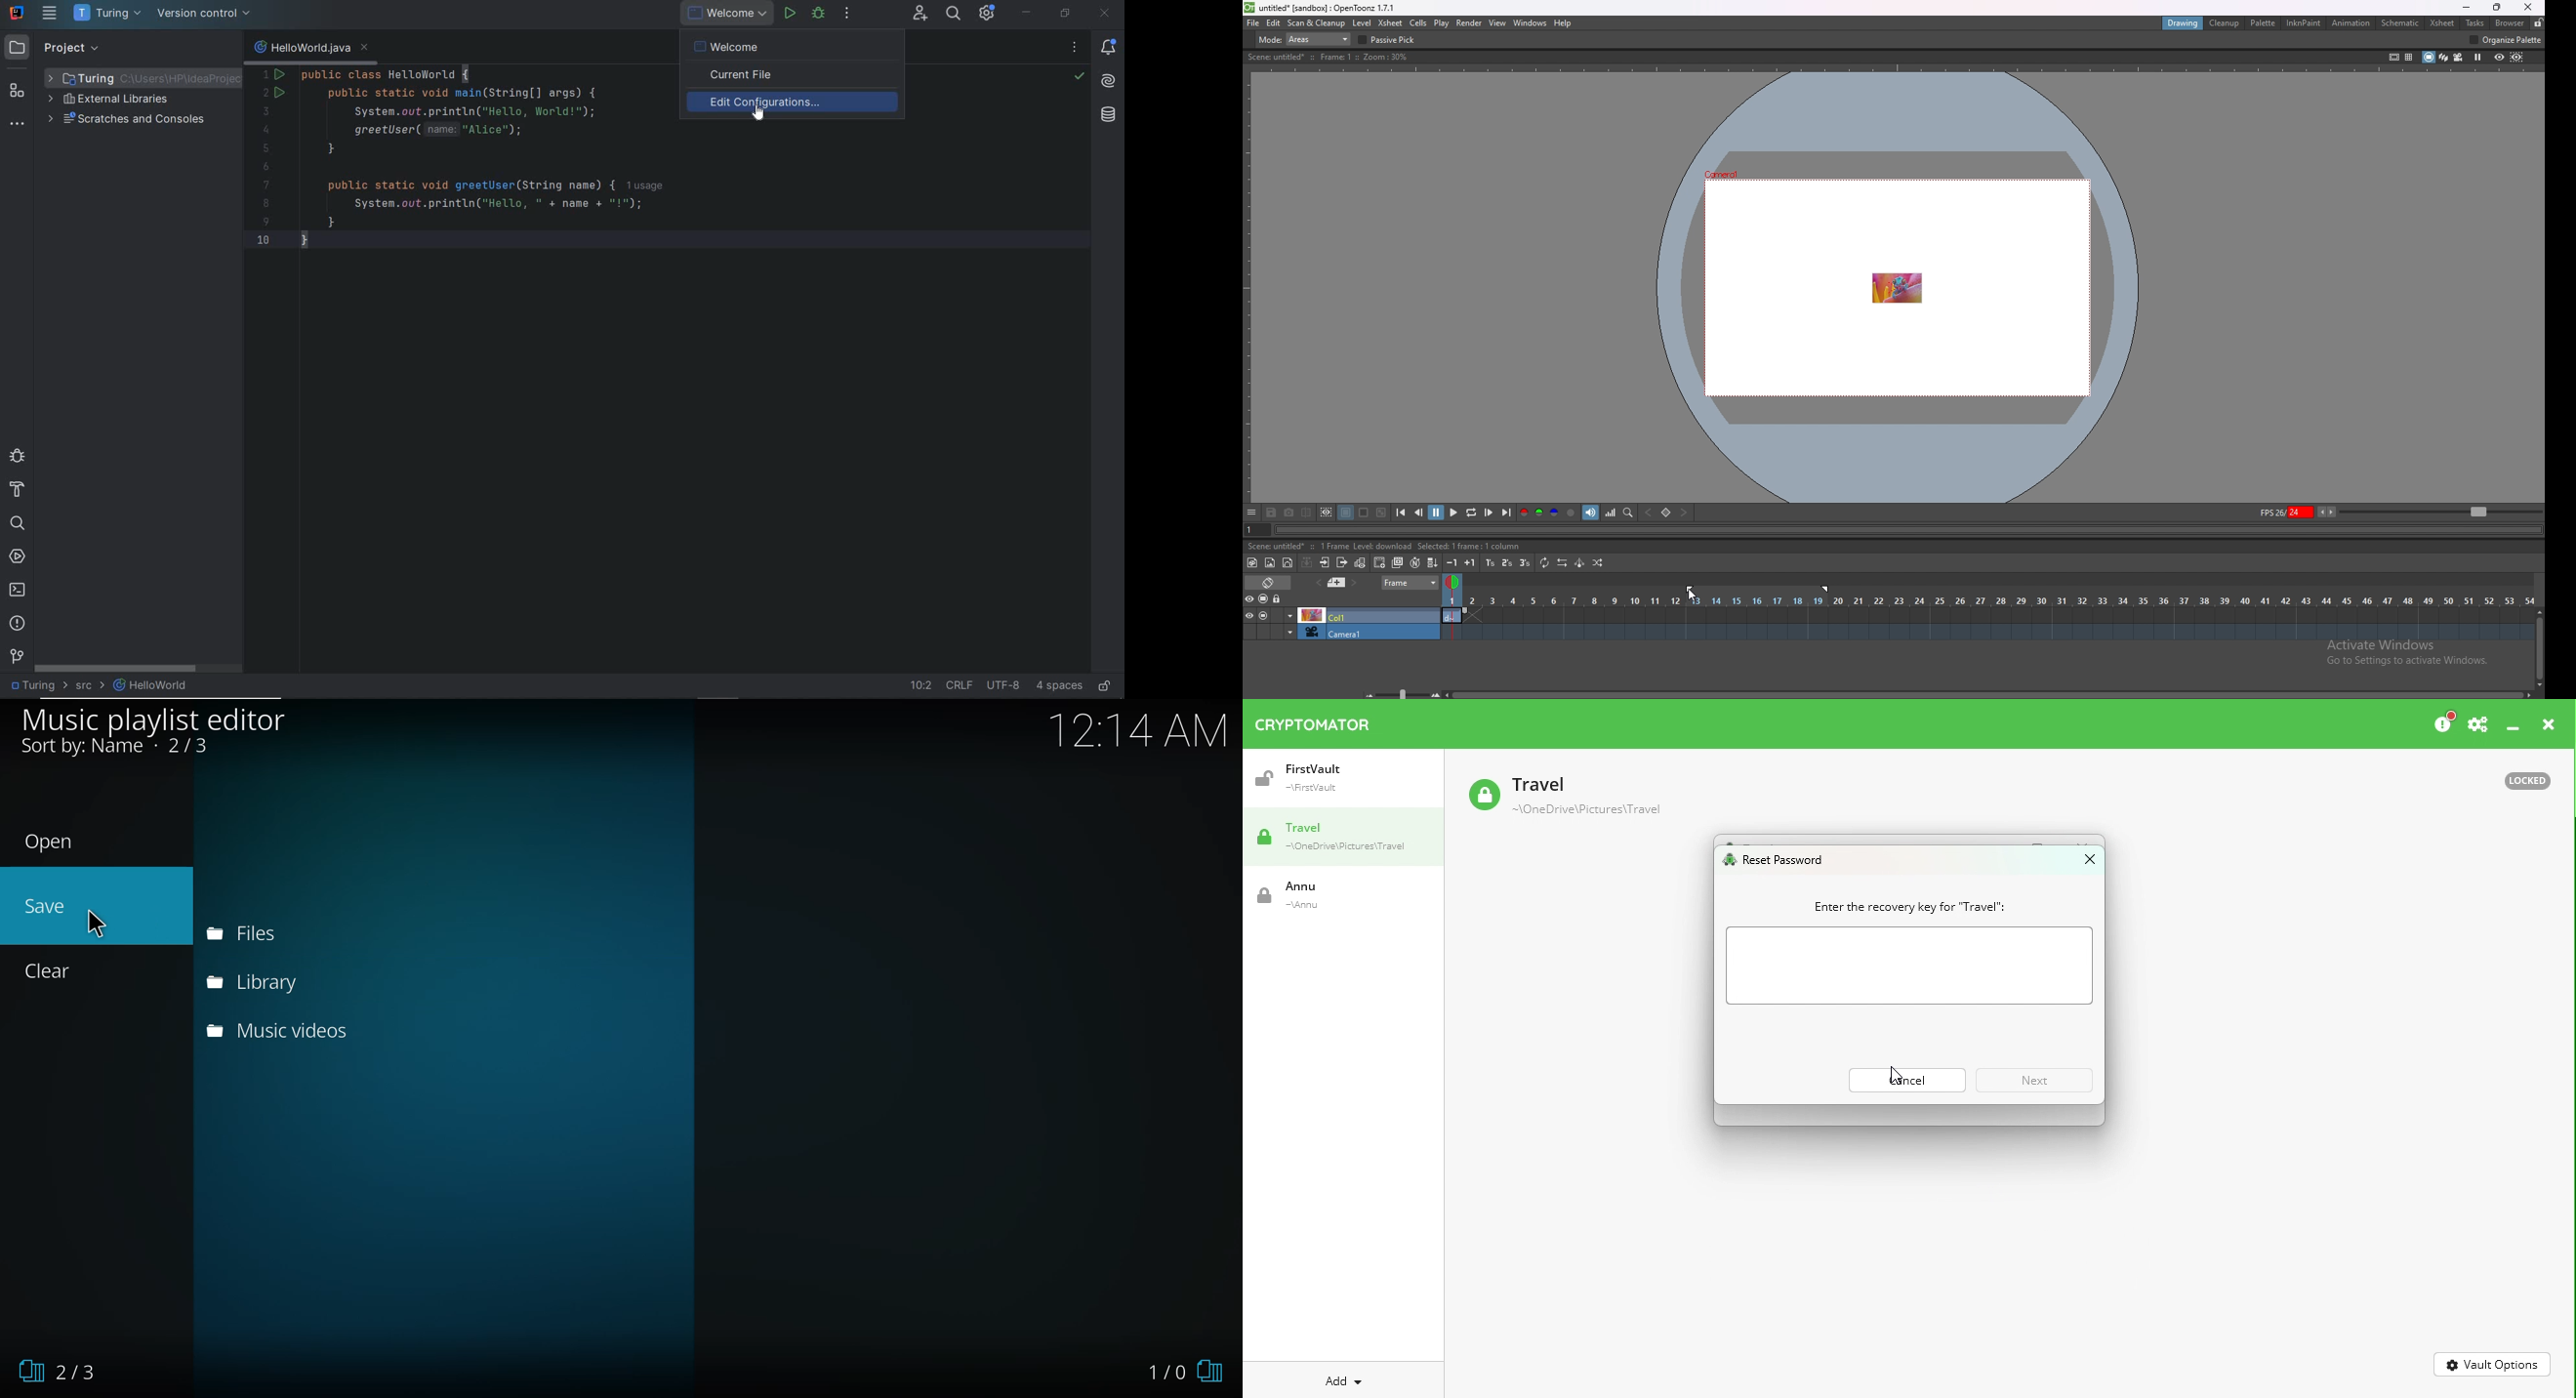 This screenshot has height=1400, width=2576. I want to click on increase step, so click(1470, 563).